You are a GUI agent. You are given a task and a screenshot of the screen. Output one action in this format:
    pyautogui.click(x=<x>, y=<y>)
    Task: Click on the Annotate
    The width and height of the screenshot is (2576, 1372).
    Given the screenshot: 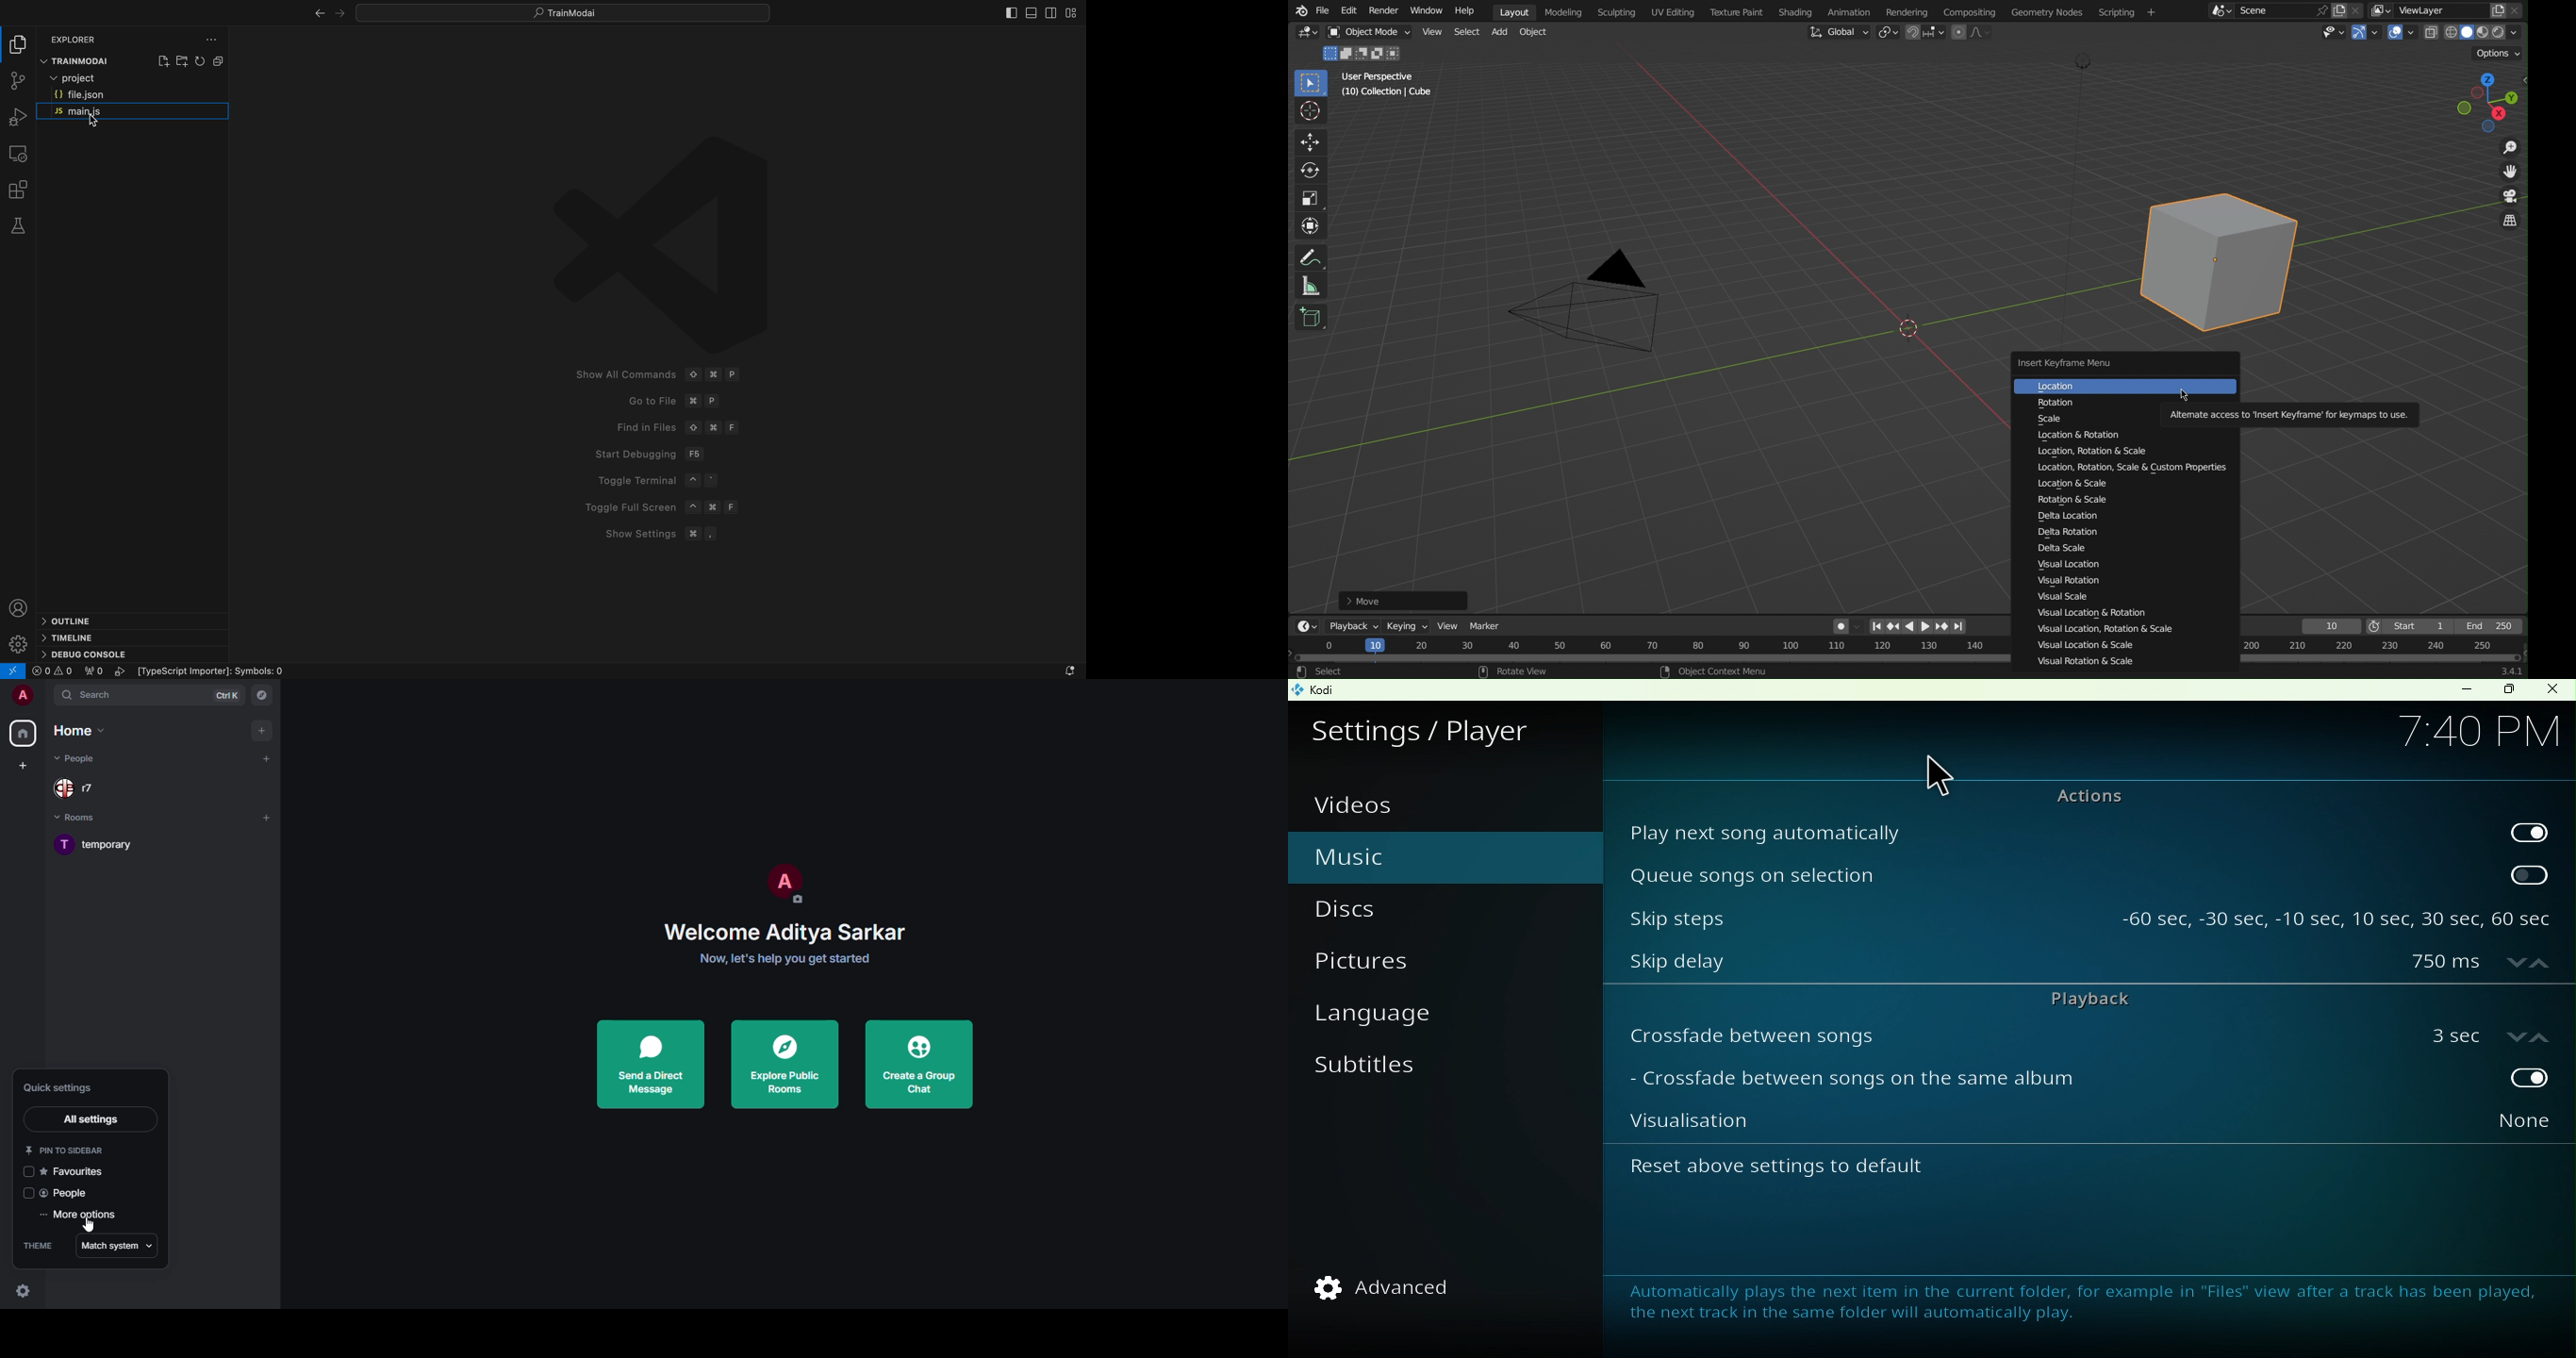 What is the action you would take?
    pyautogui.click(x=1310, y=259)
    